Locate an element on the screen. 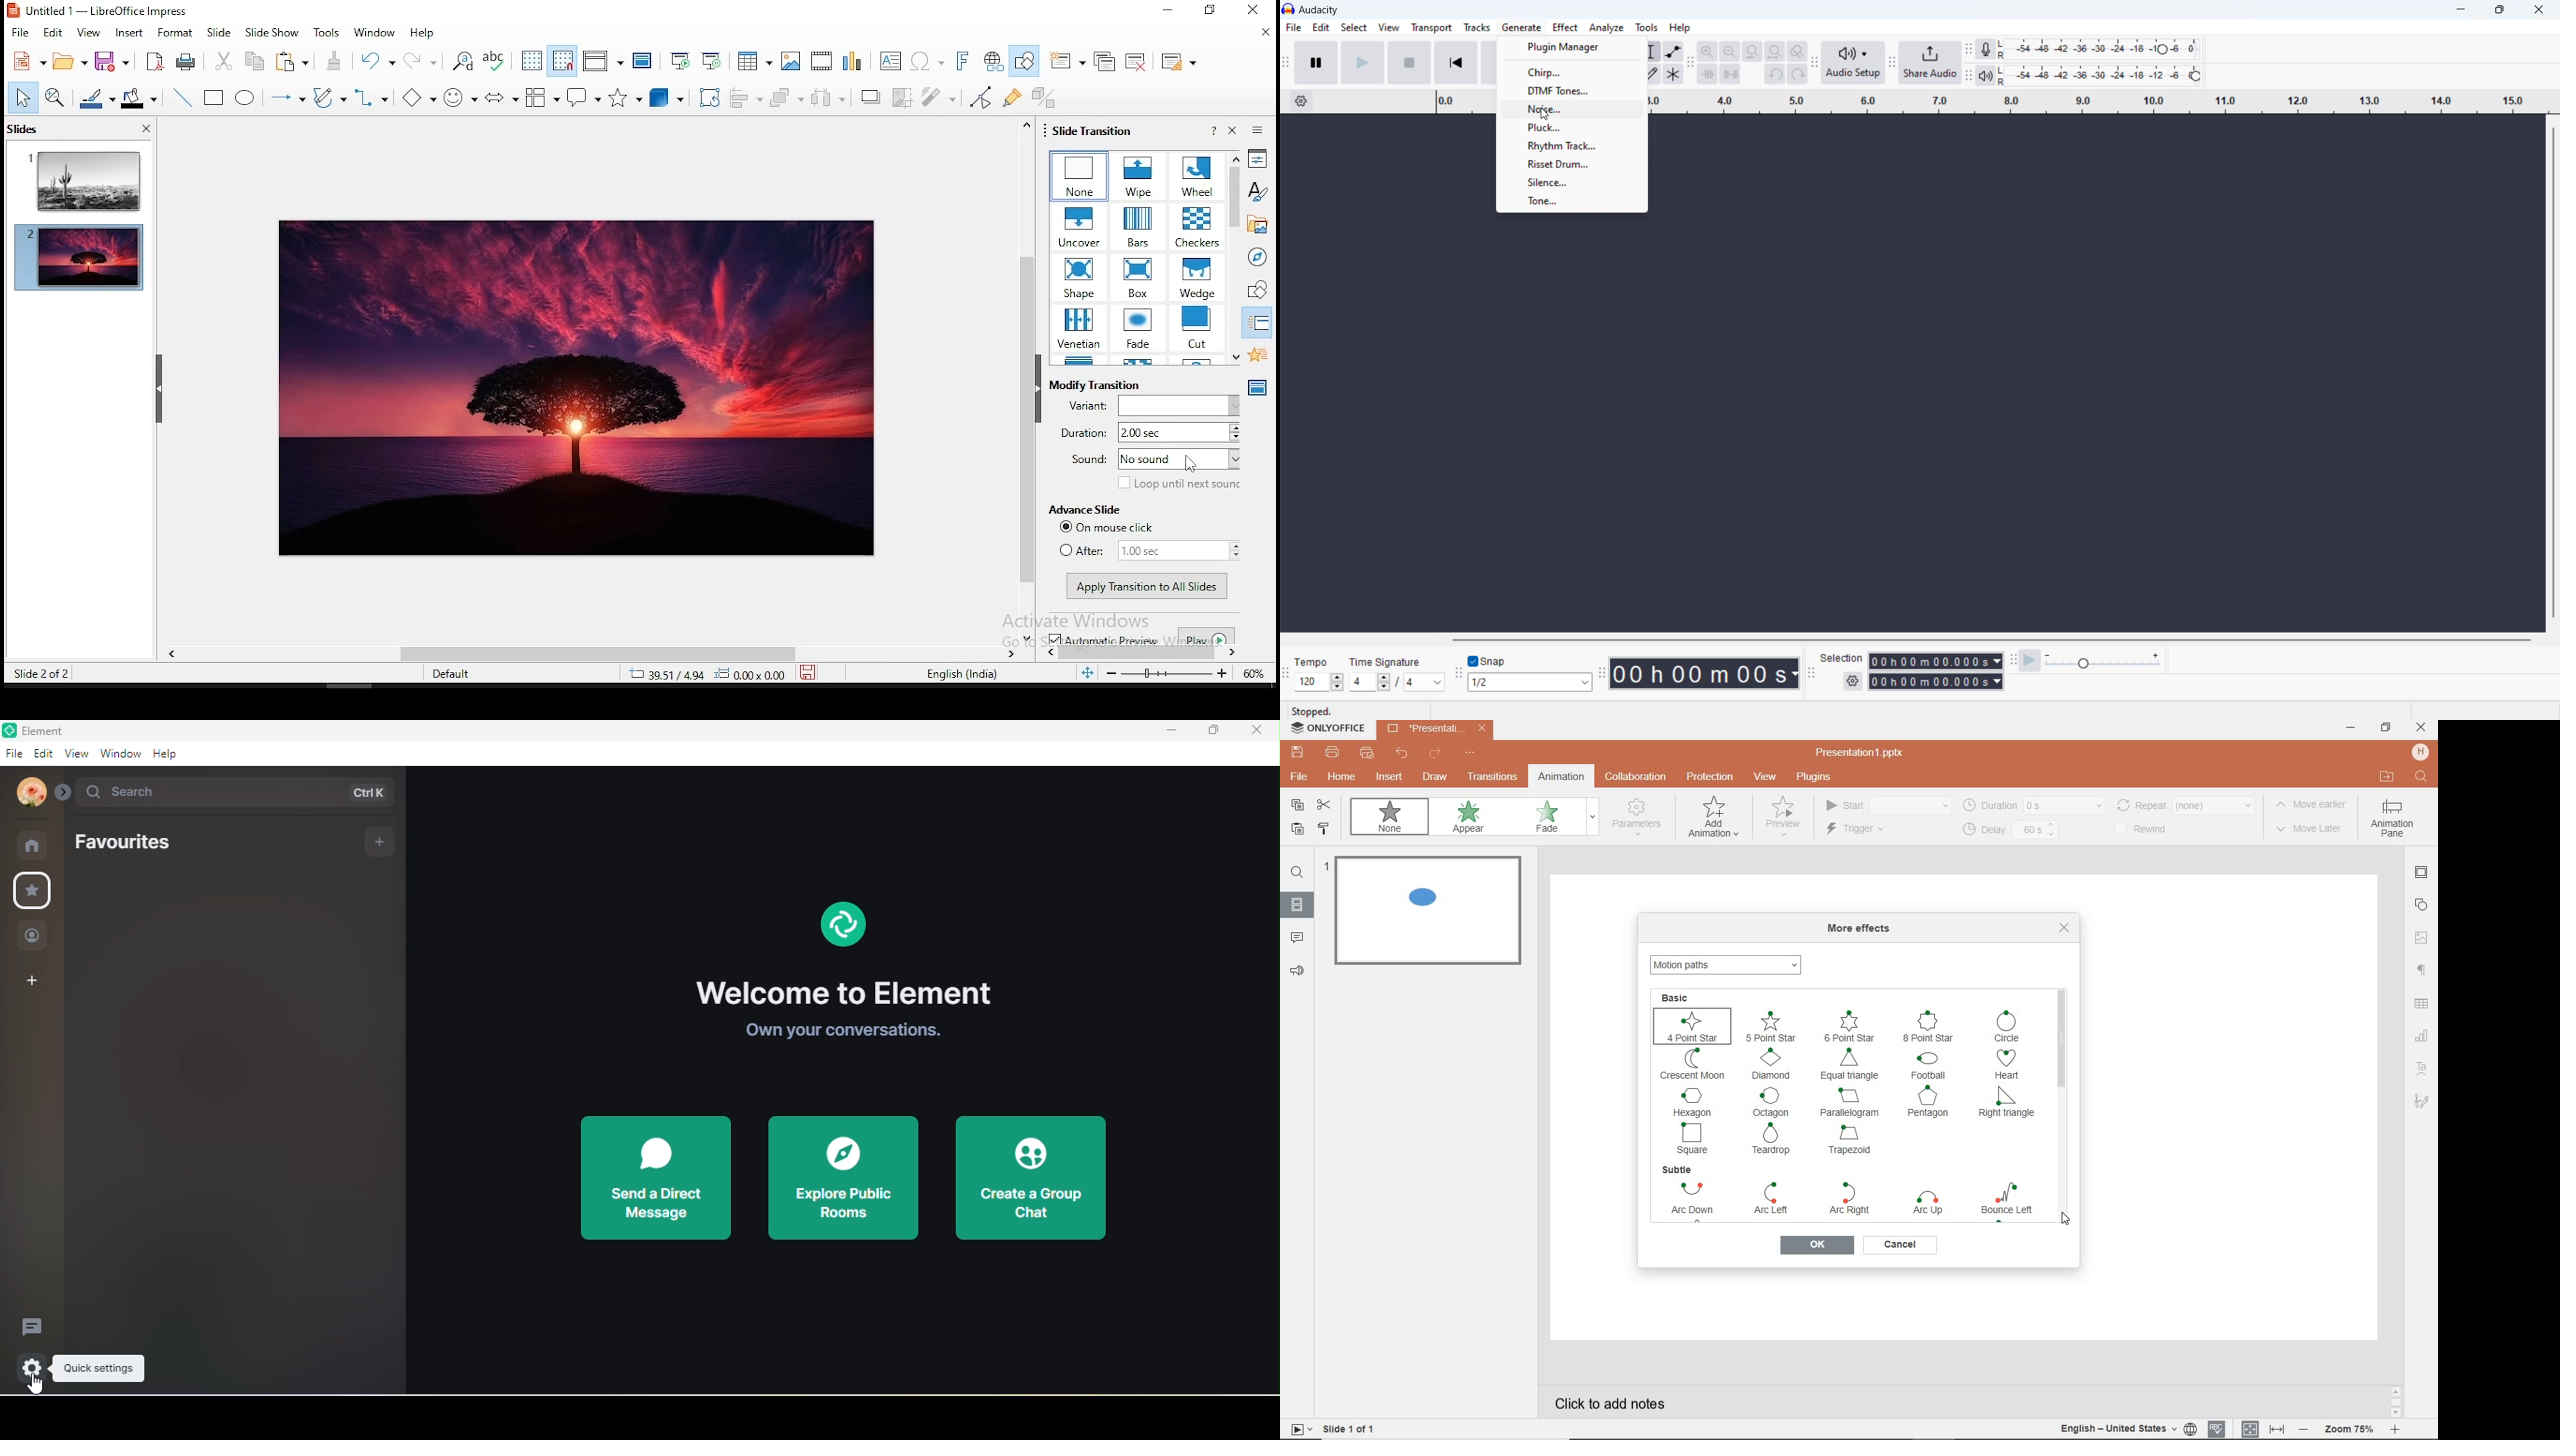 The height and width of the screenshot is (1456, 2576). transition effects is located at coordinates (1198, 327).